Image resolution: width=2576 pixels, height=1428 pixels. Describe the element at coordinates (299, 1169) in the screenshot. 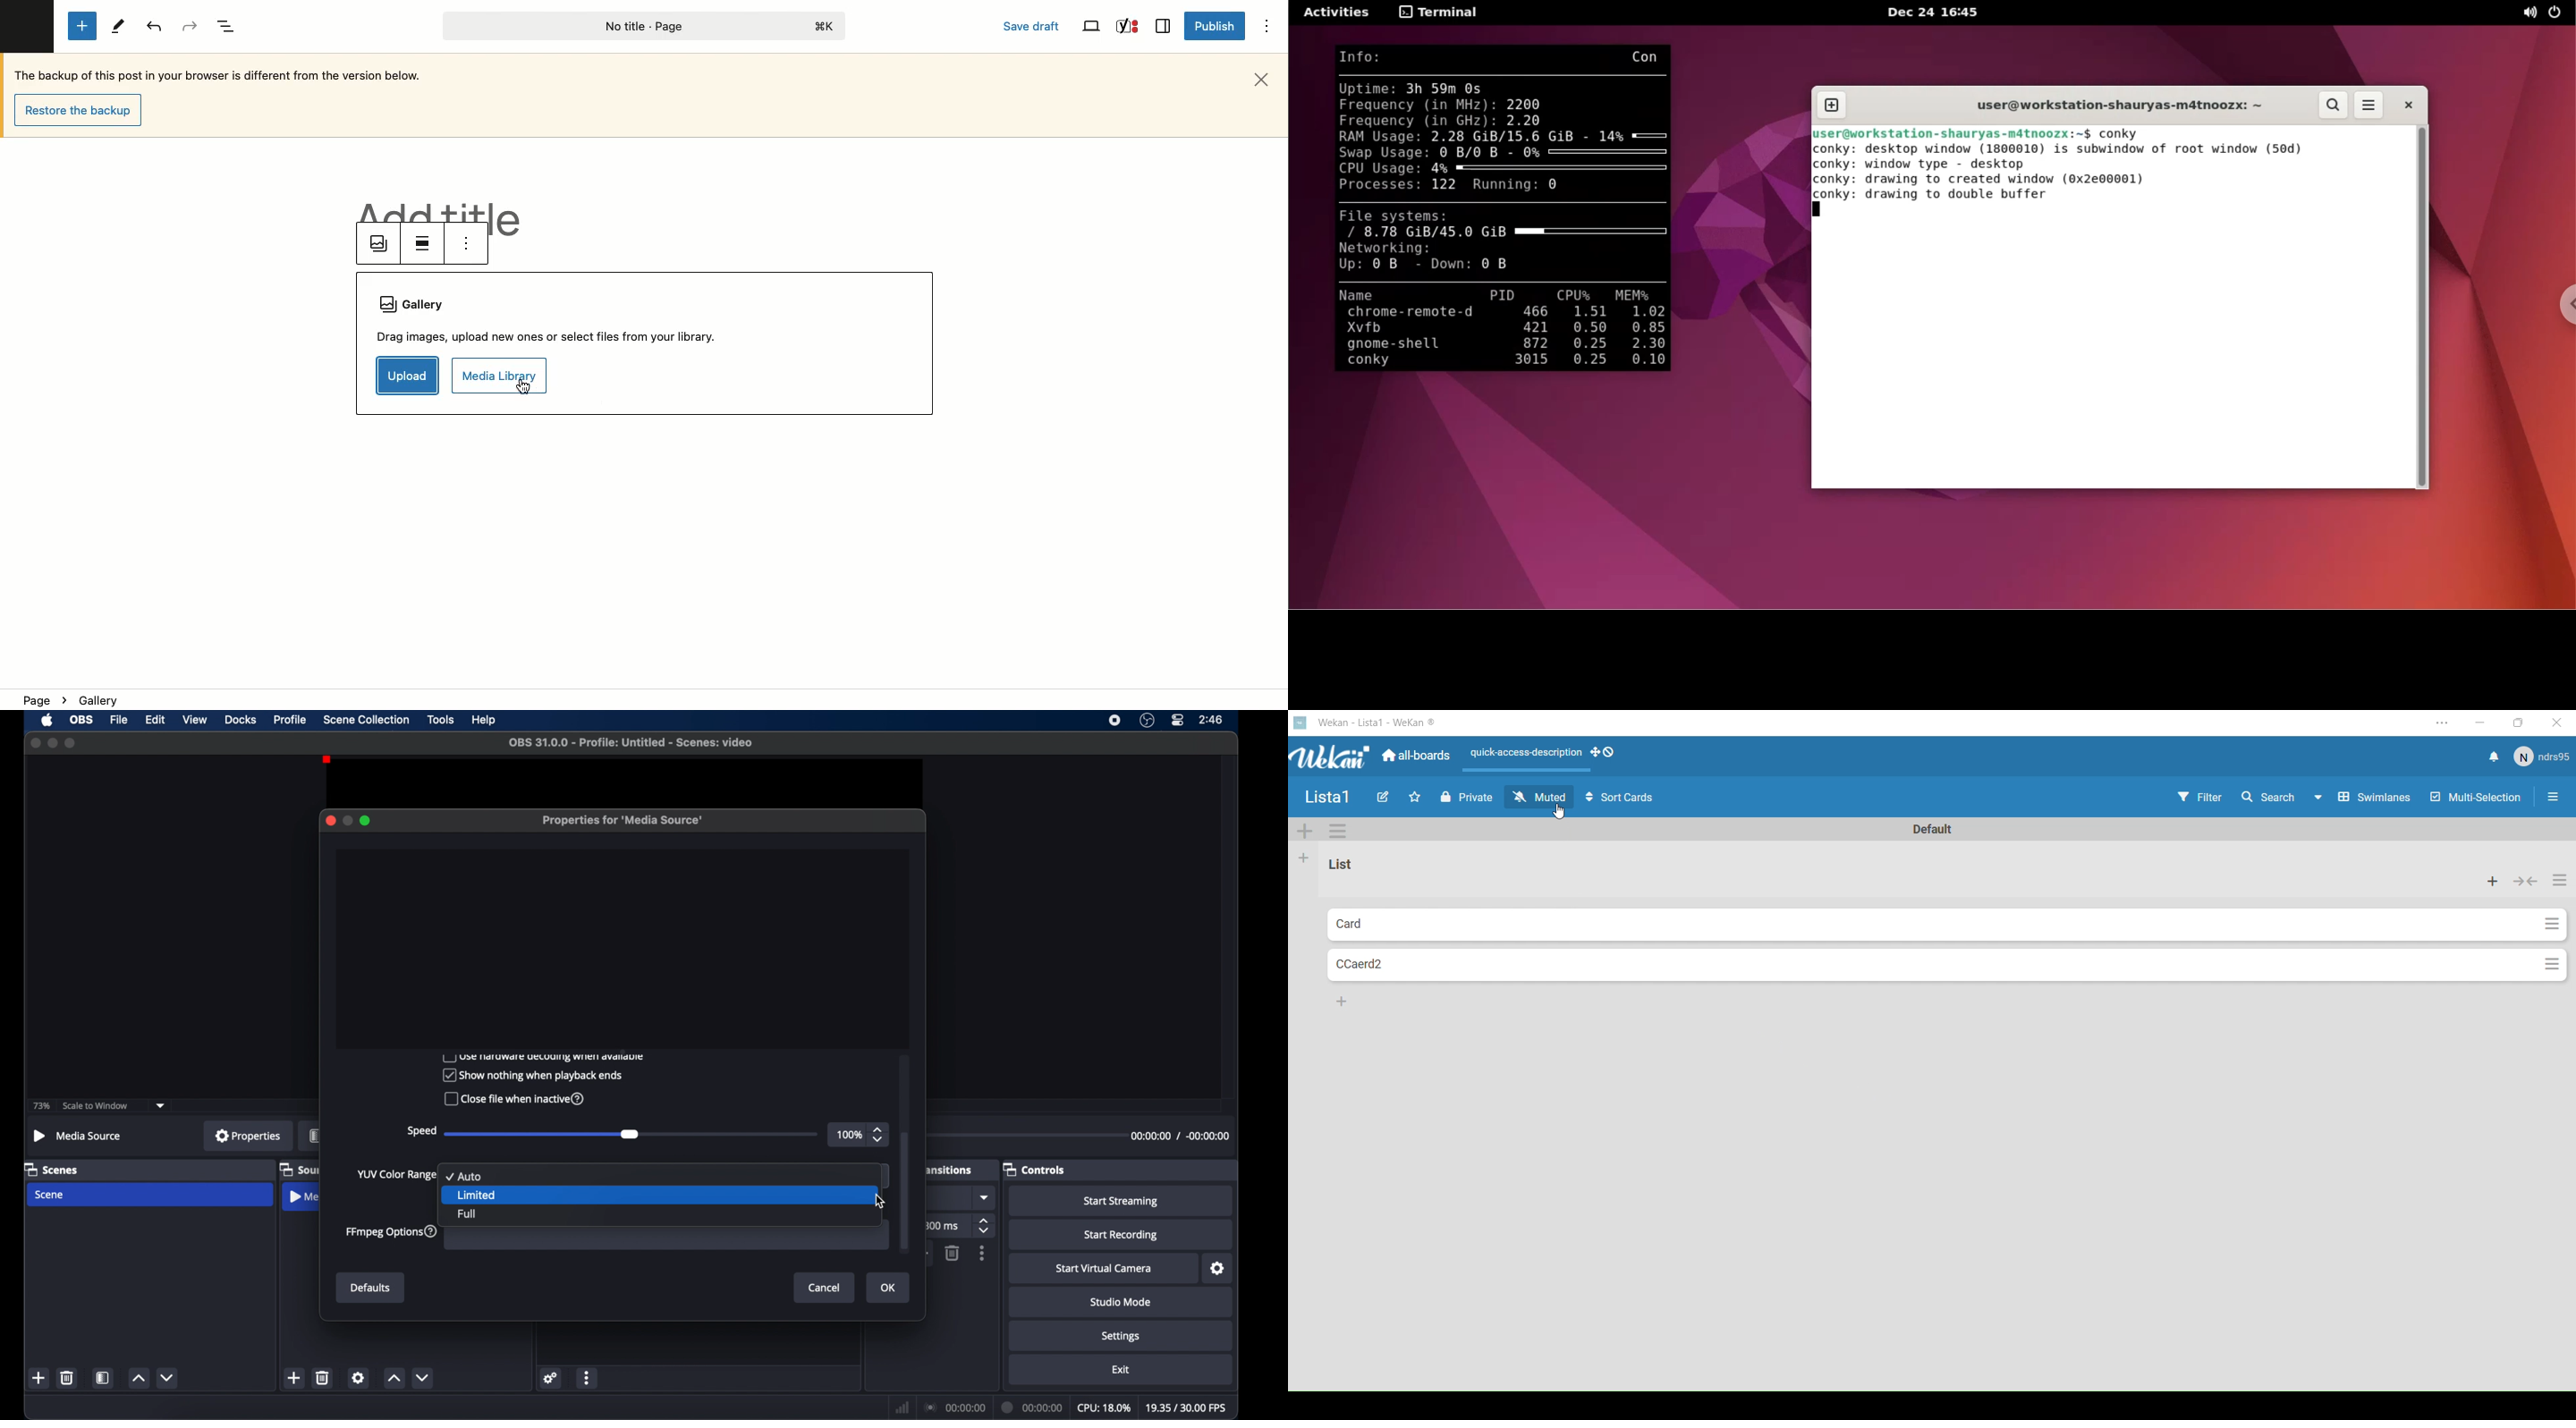

I see `sources` at that location.